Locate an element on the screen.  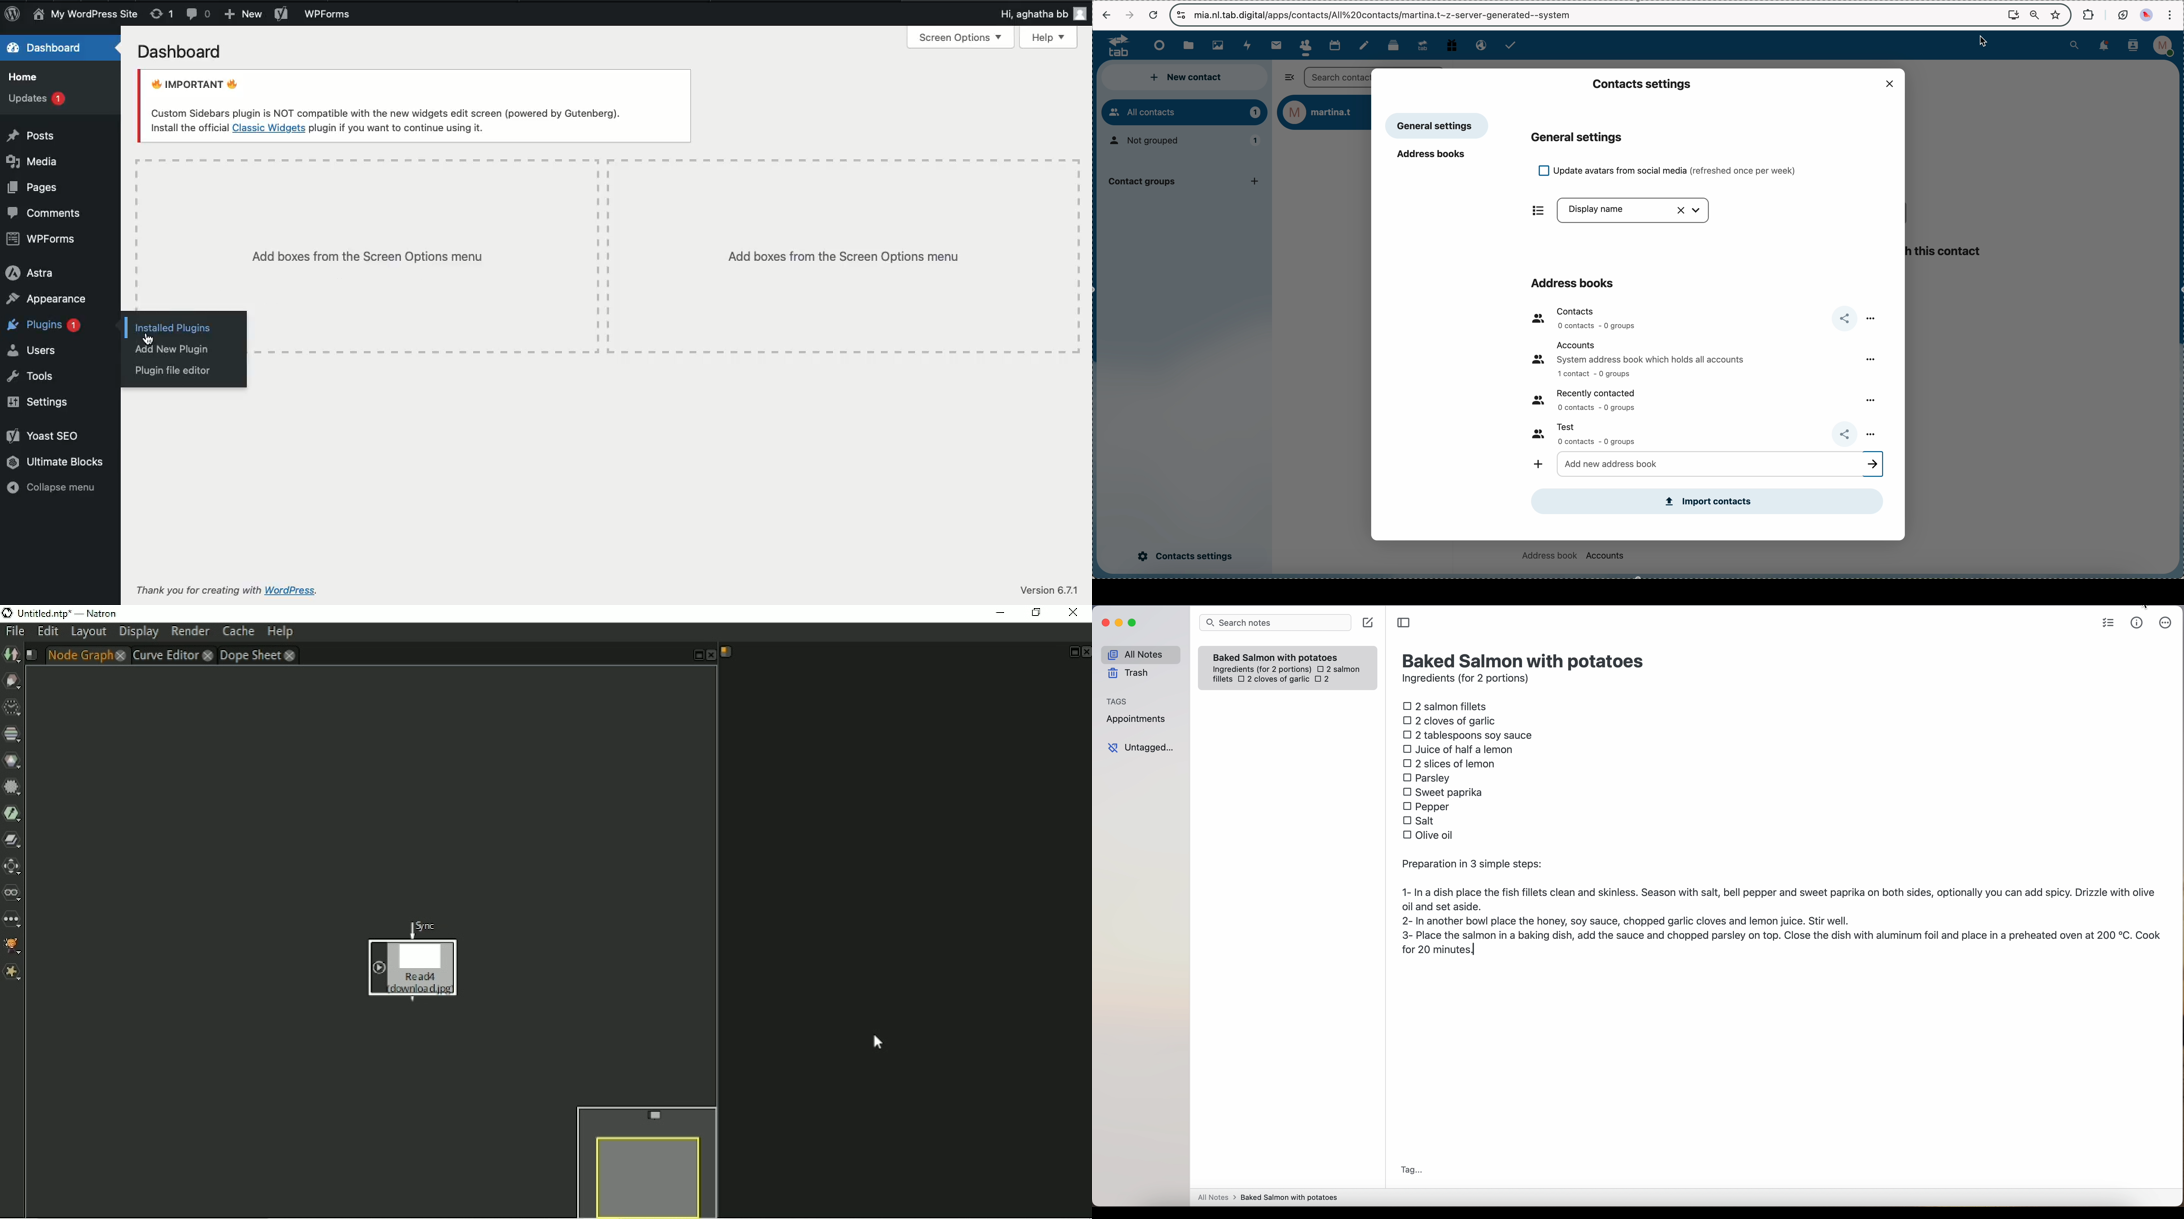
2 slices of lemon is located at coordinates (1450, 763).